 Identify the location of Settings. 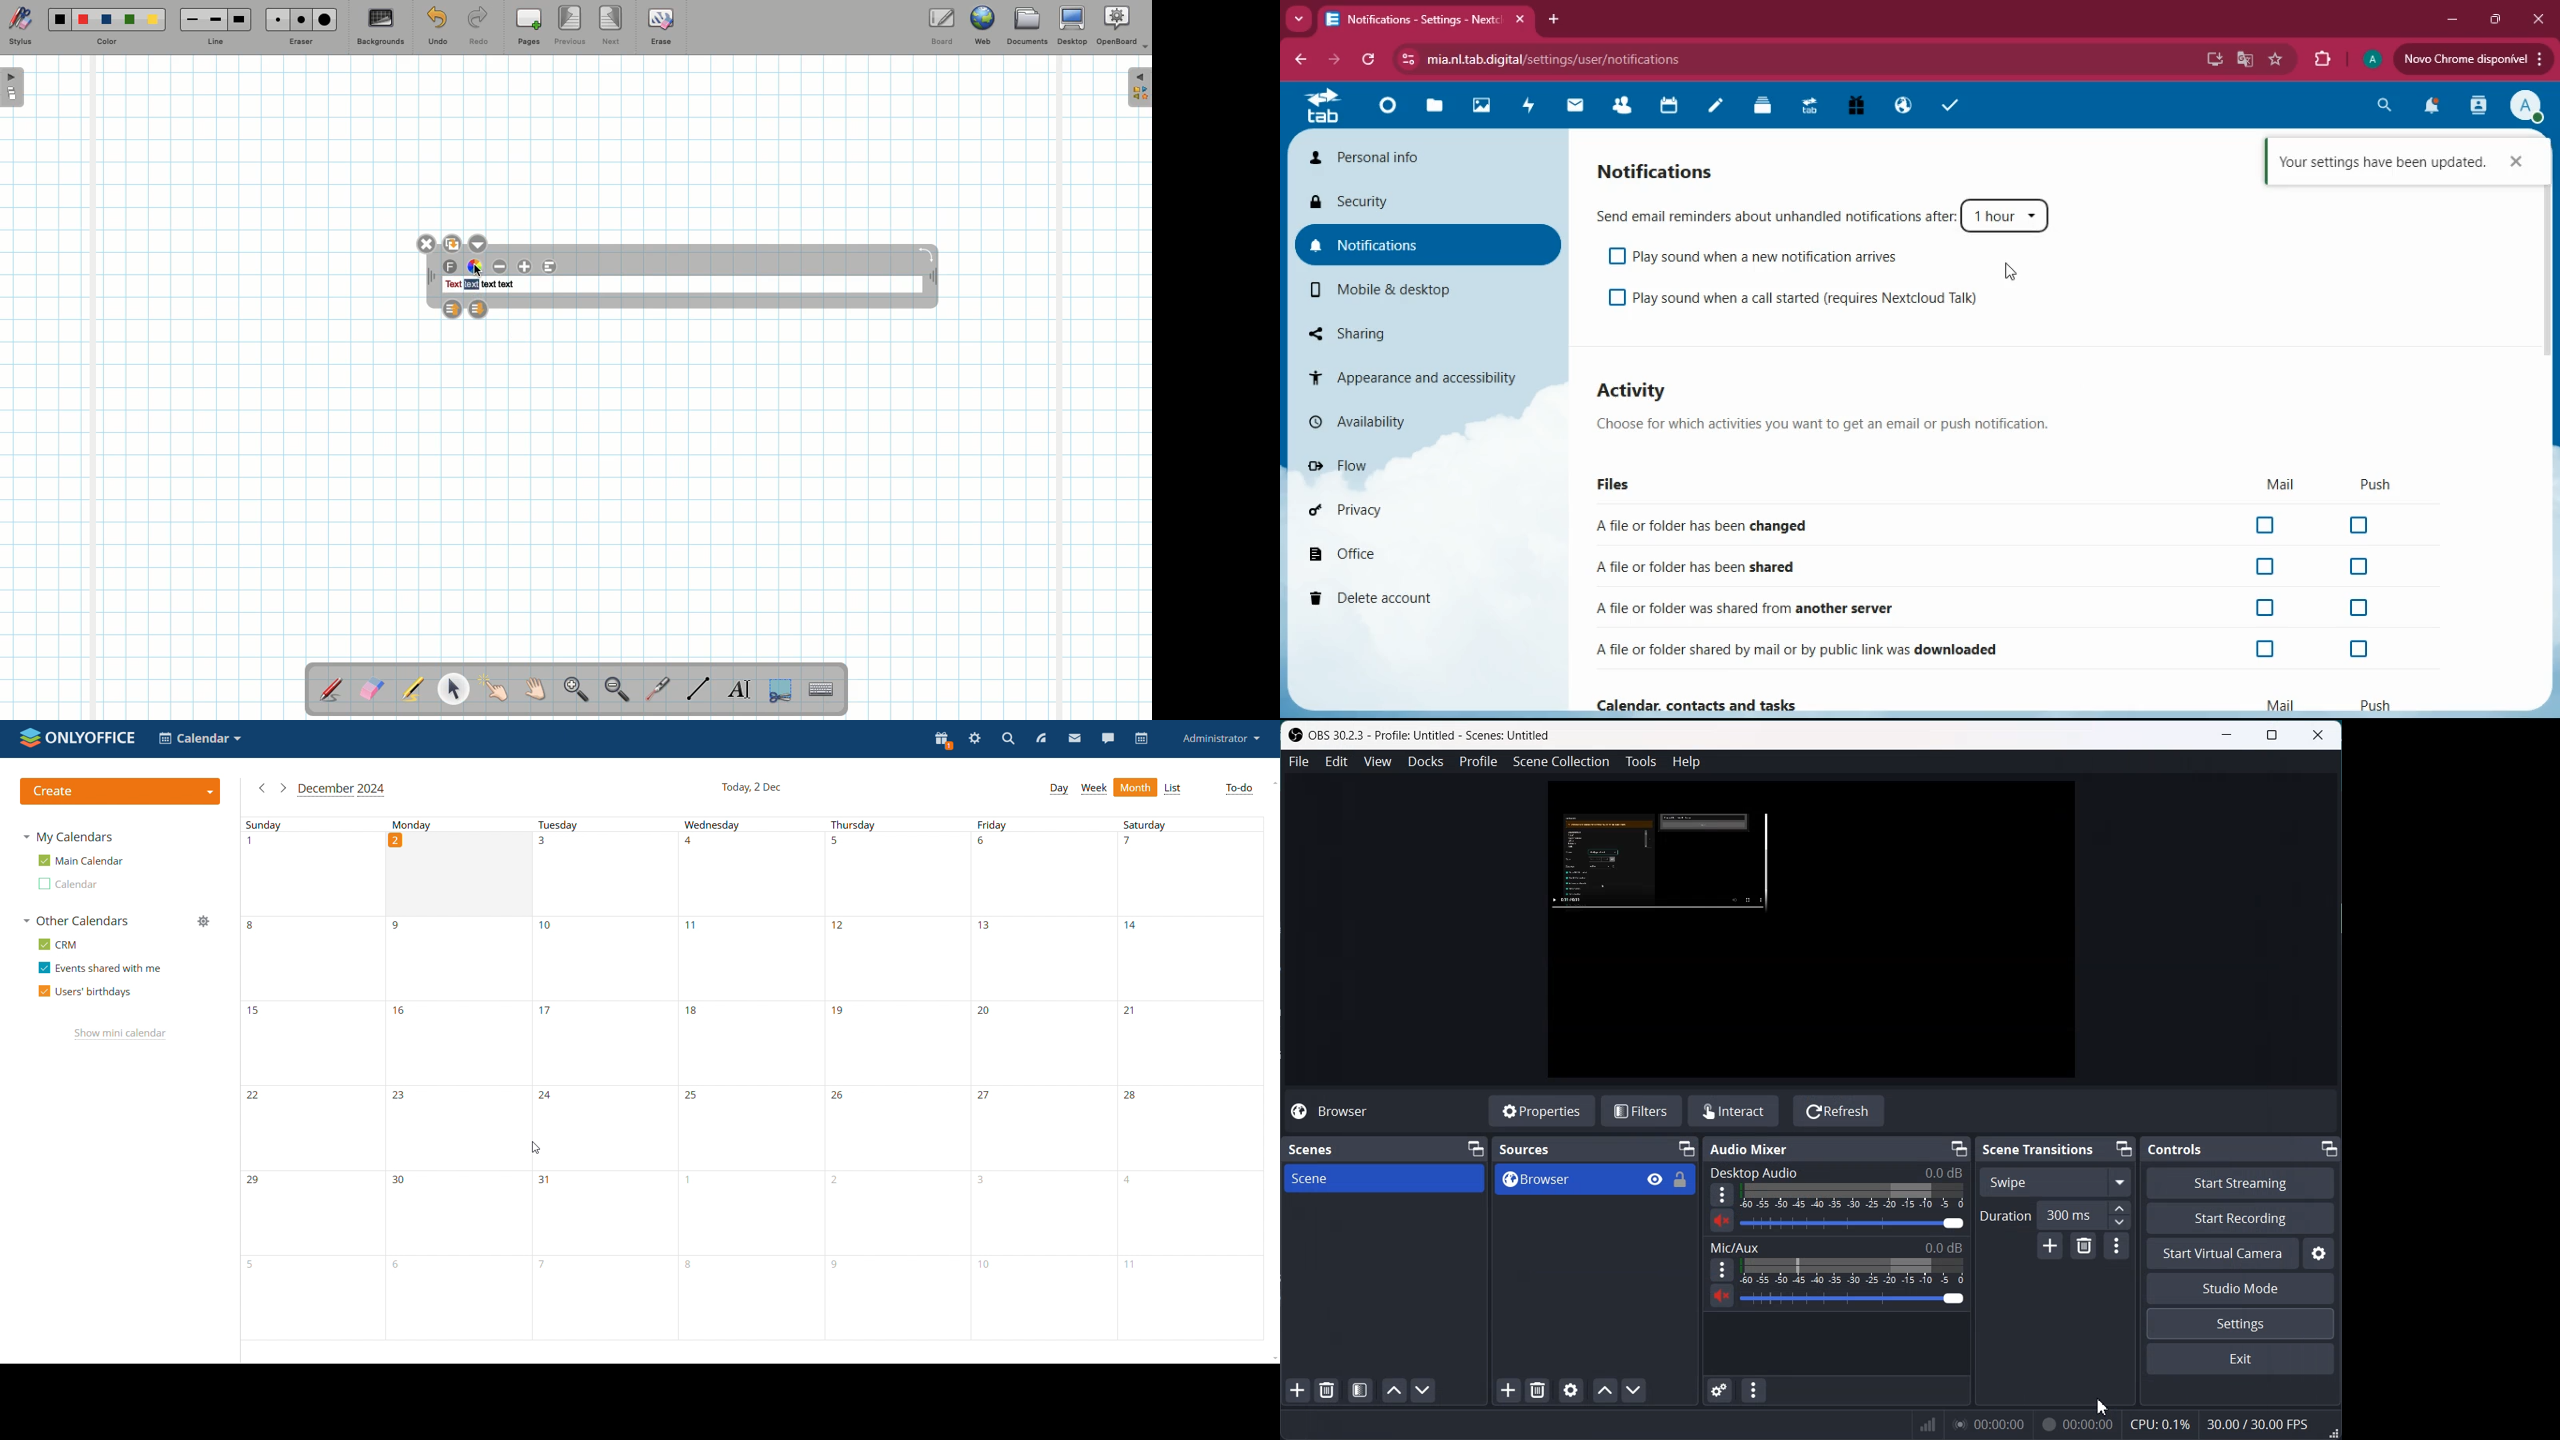
(2318, 1253).